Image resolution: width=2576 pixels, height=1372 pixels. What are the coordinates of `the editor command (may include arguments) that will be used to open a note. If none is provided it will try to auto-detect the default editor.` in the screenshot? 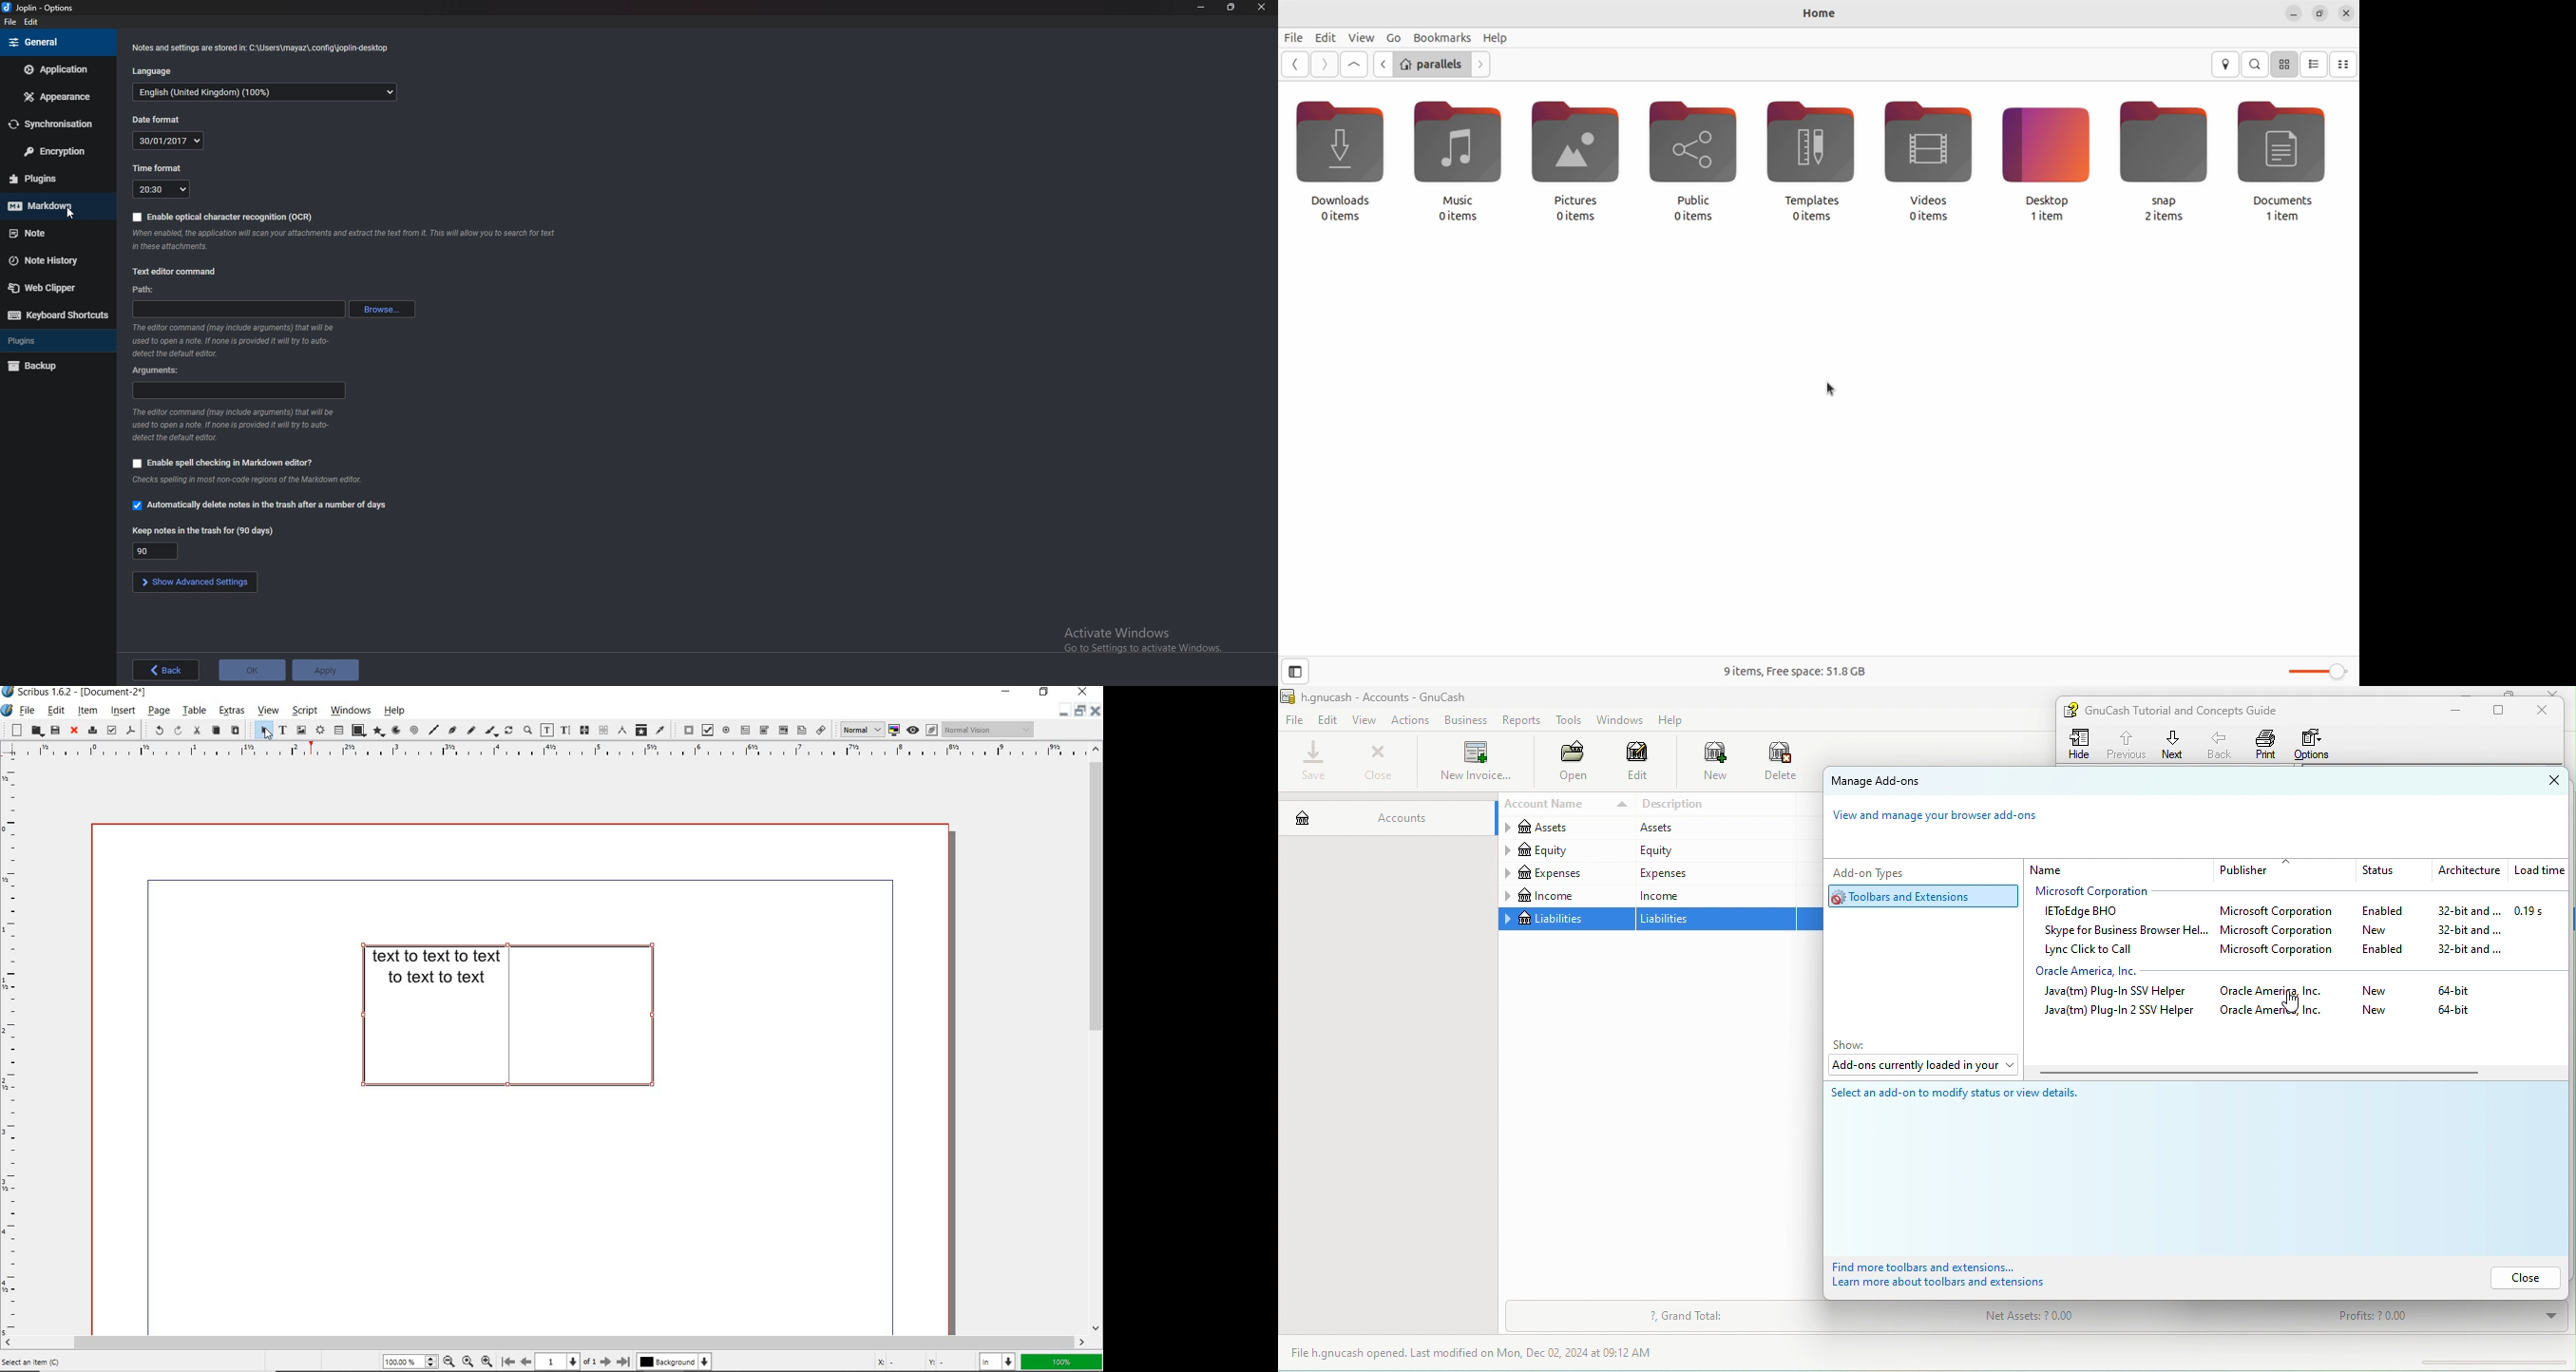 It's located at (258, 341).